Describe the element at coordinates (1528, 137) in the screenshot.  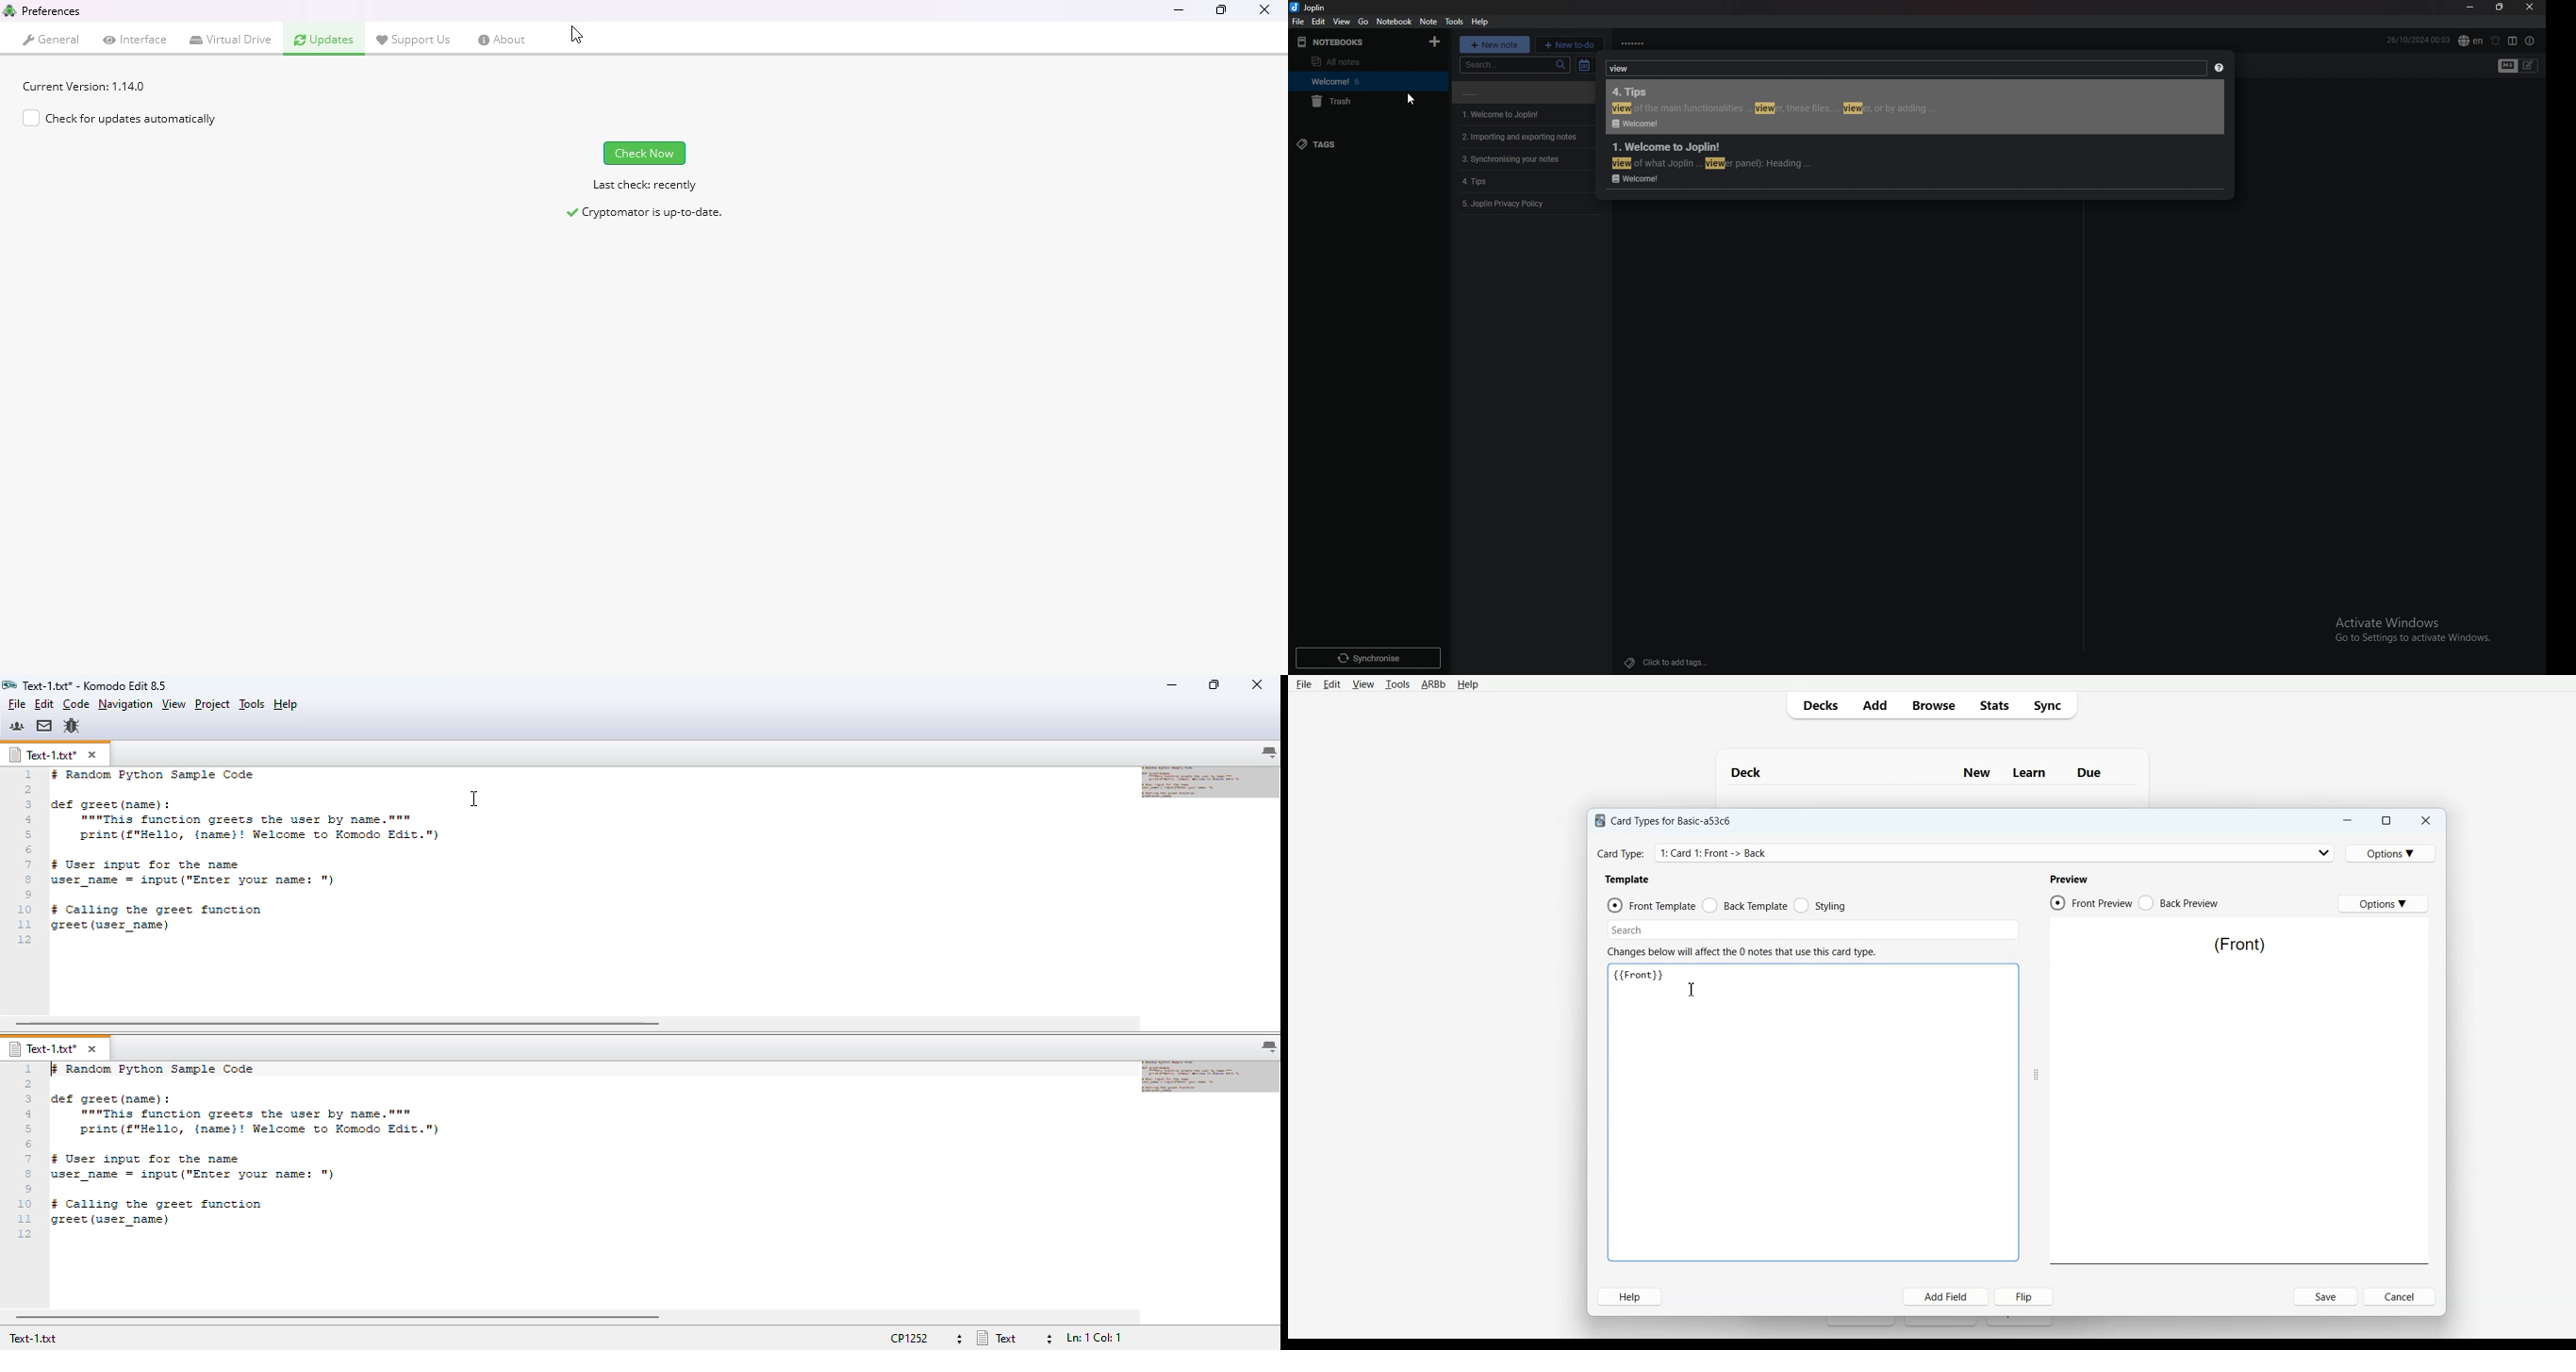
I see `note 3` at that location.